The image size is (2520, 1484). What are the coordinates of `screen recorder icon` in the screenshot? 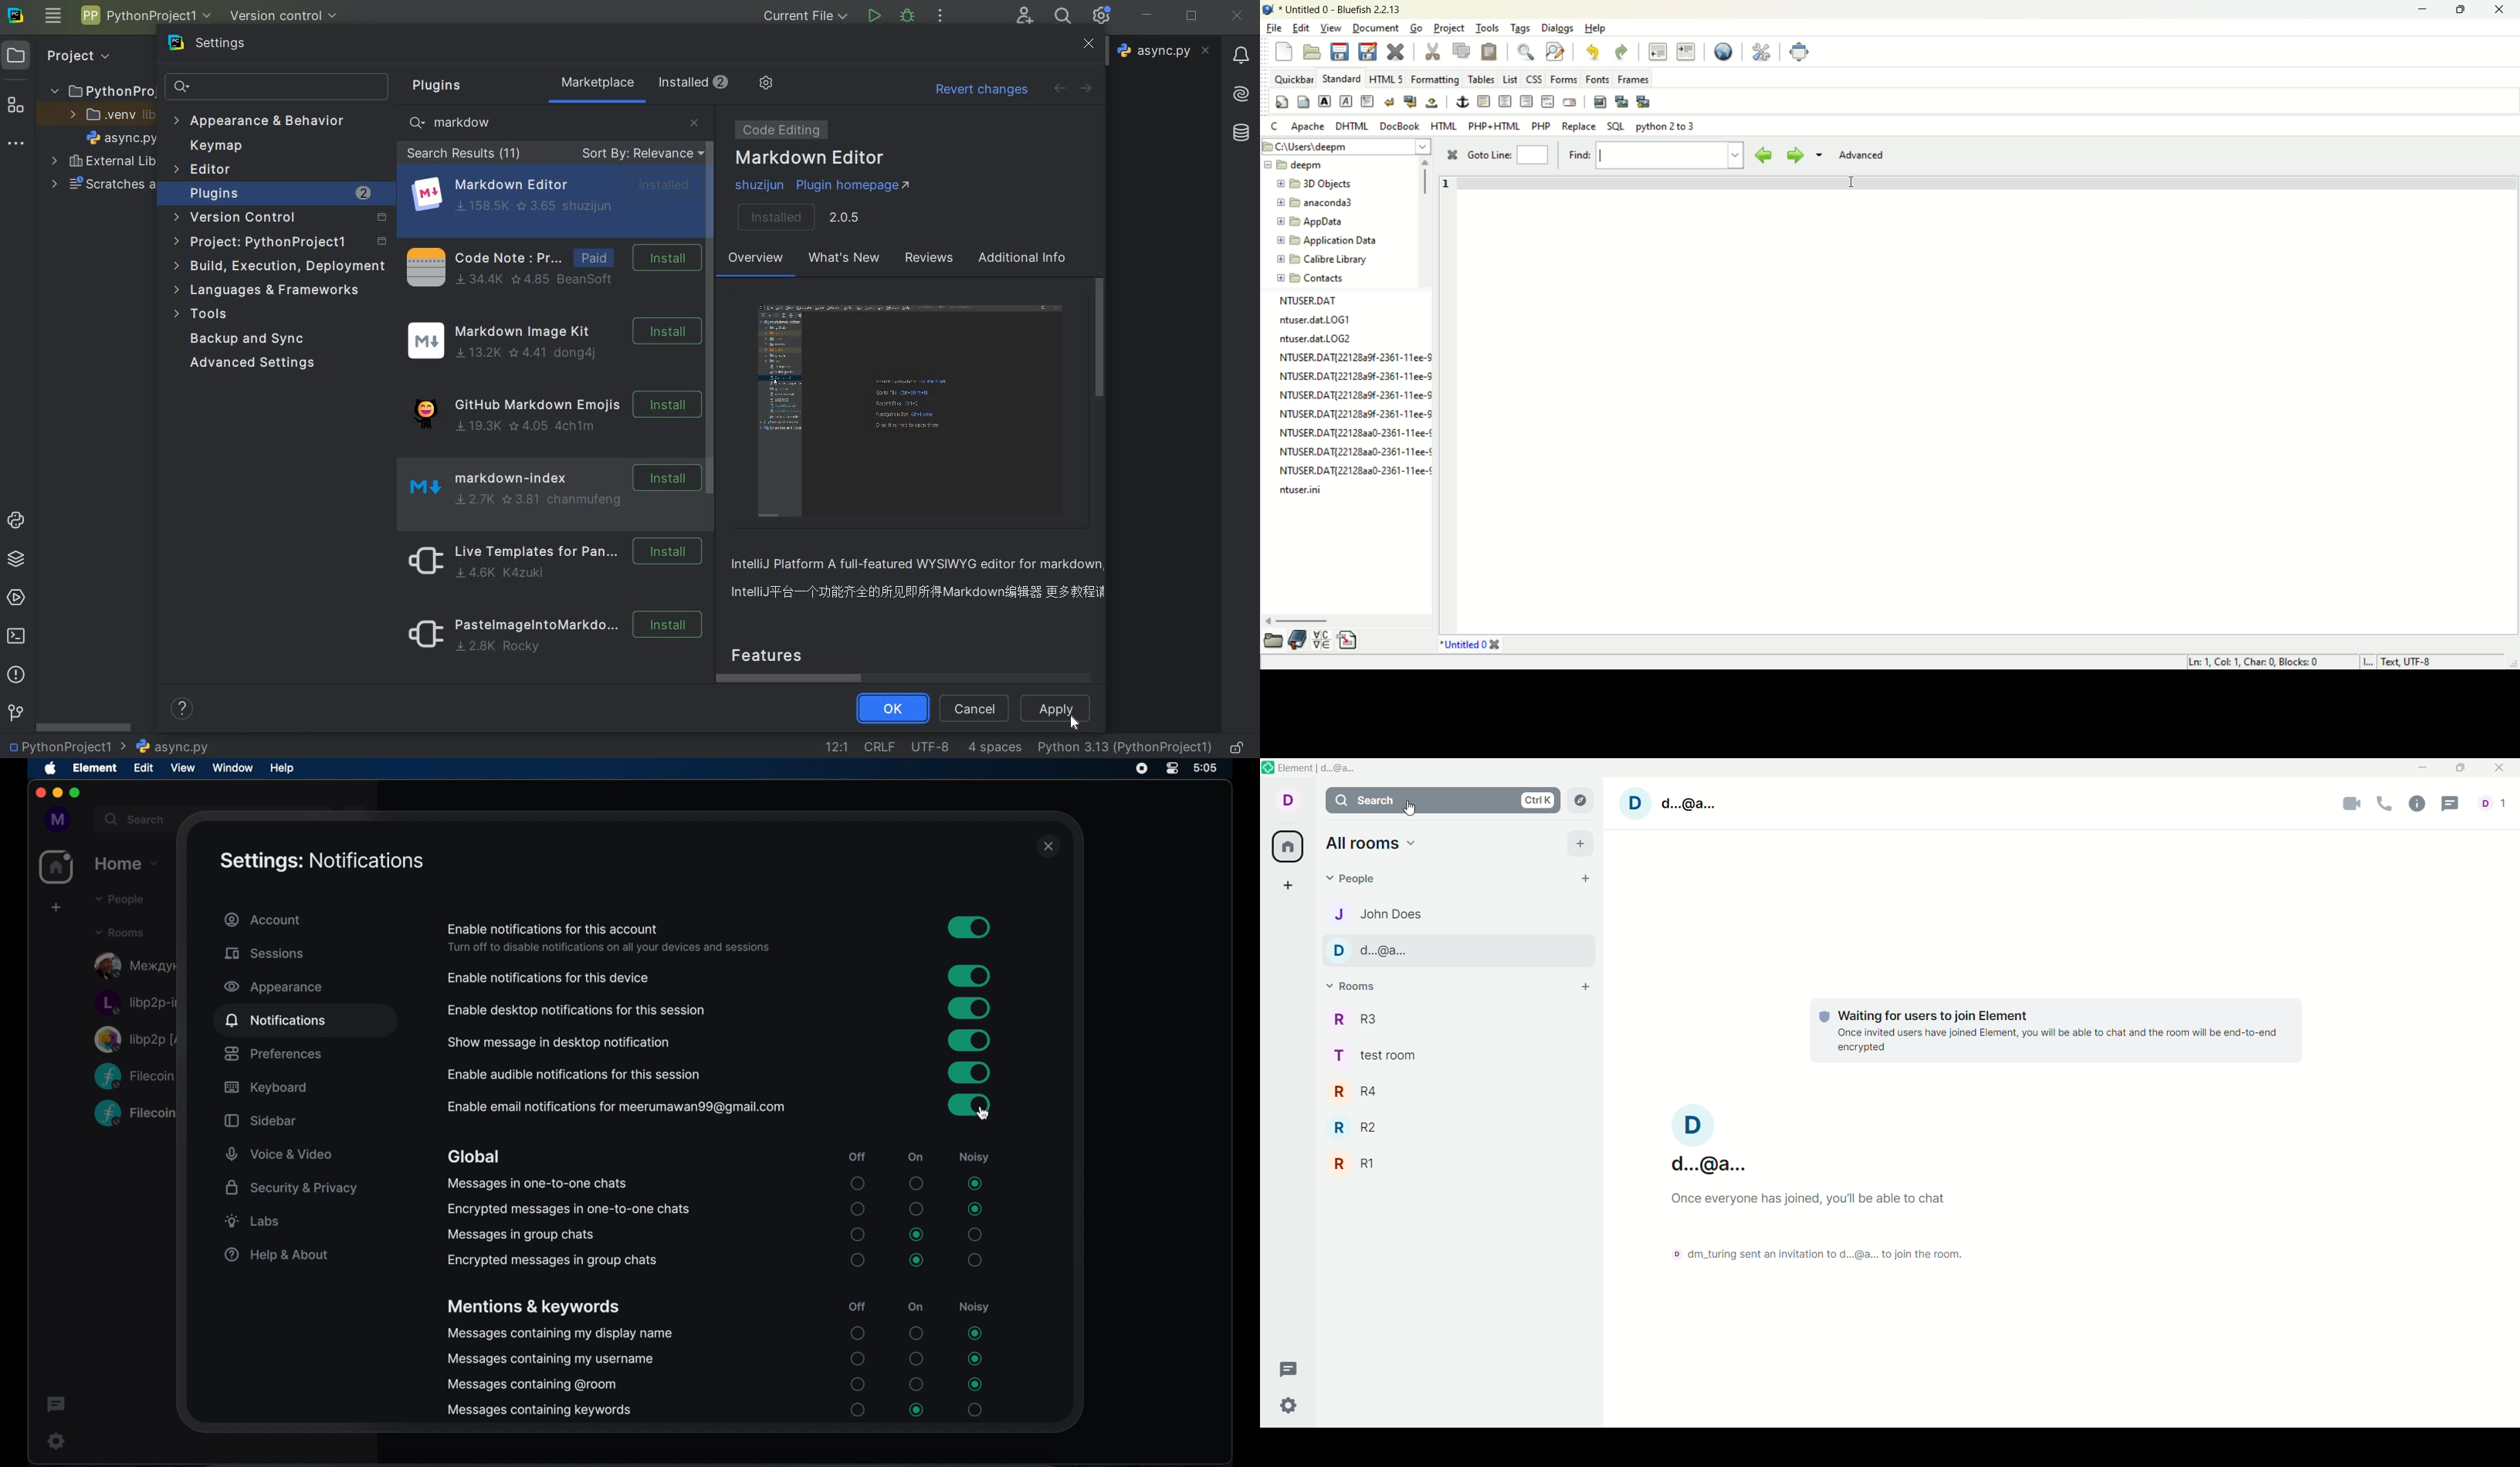 It's located at (1142, 769).